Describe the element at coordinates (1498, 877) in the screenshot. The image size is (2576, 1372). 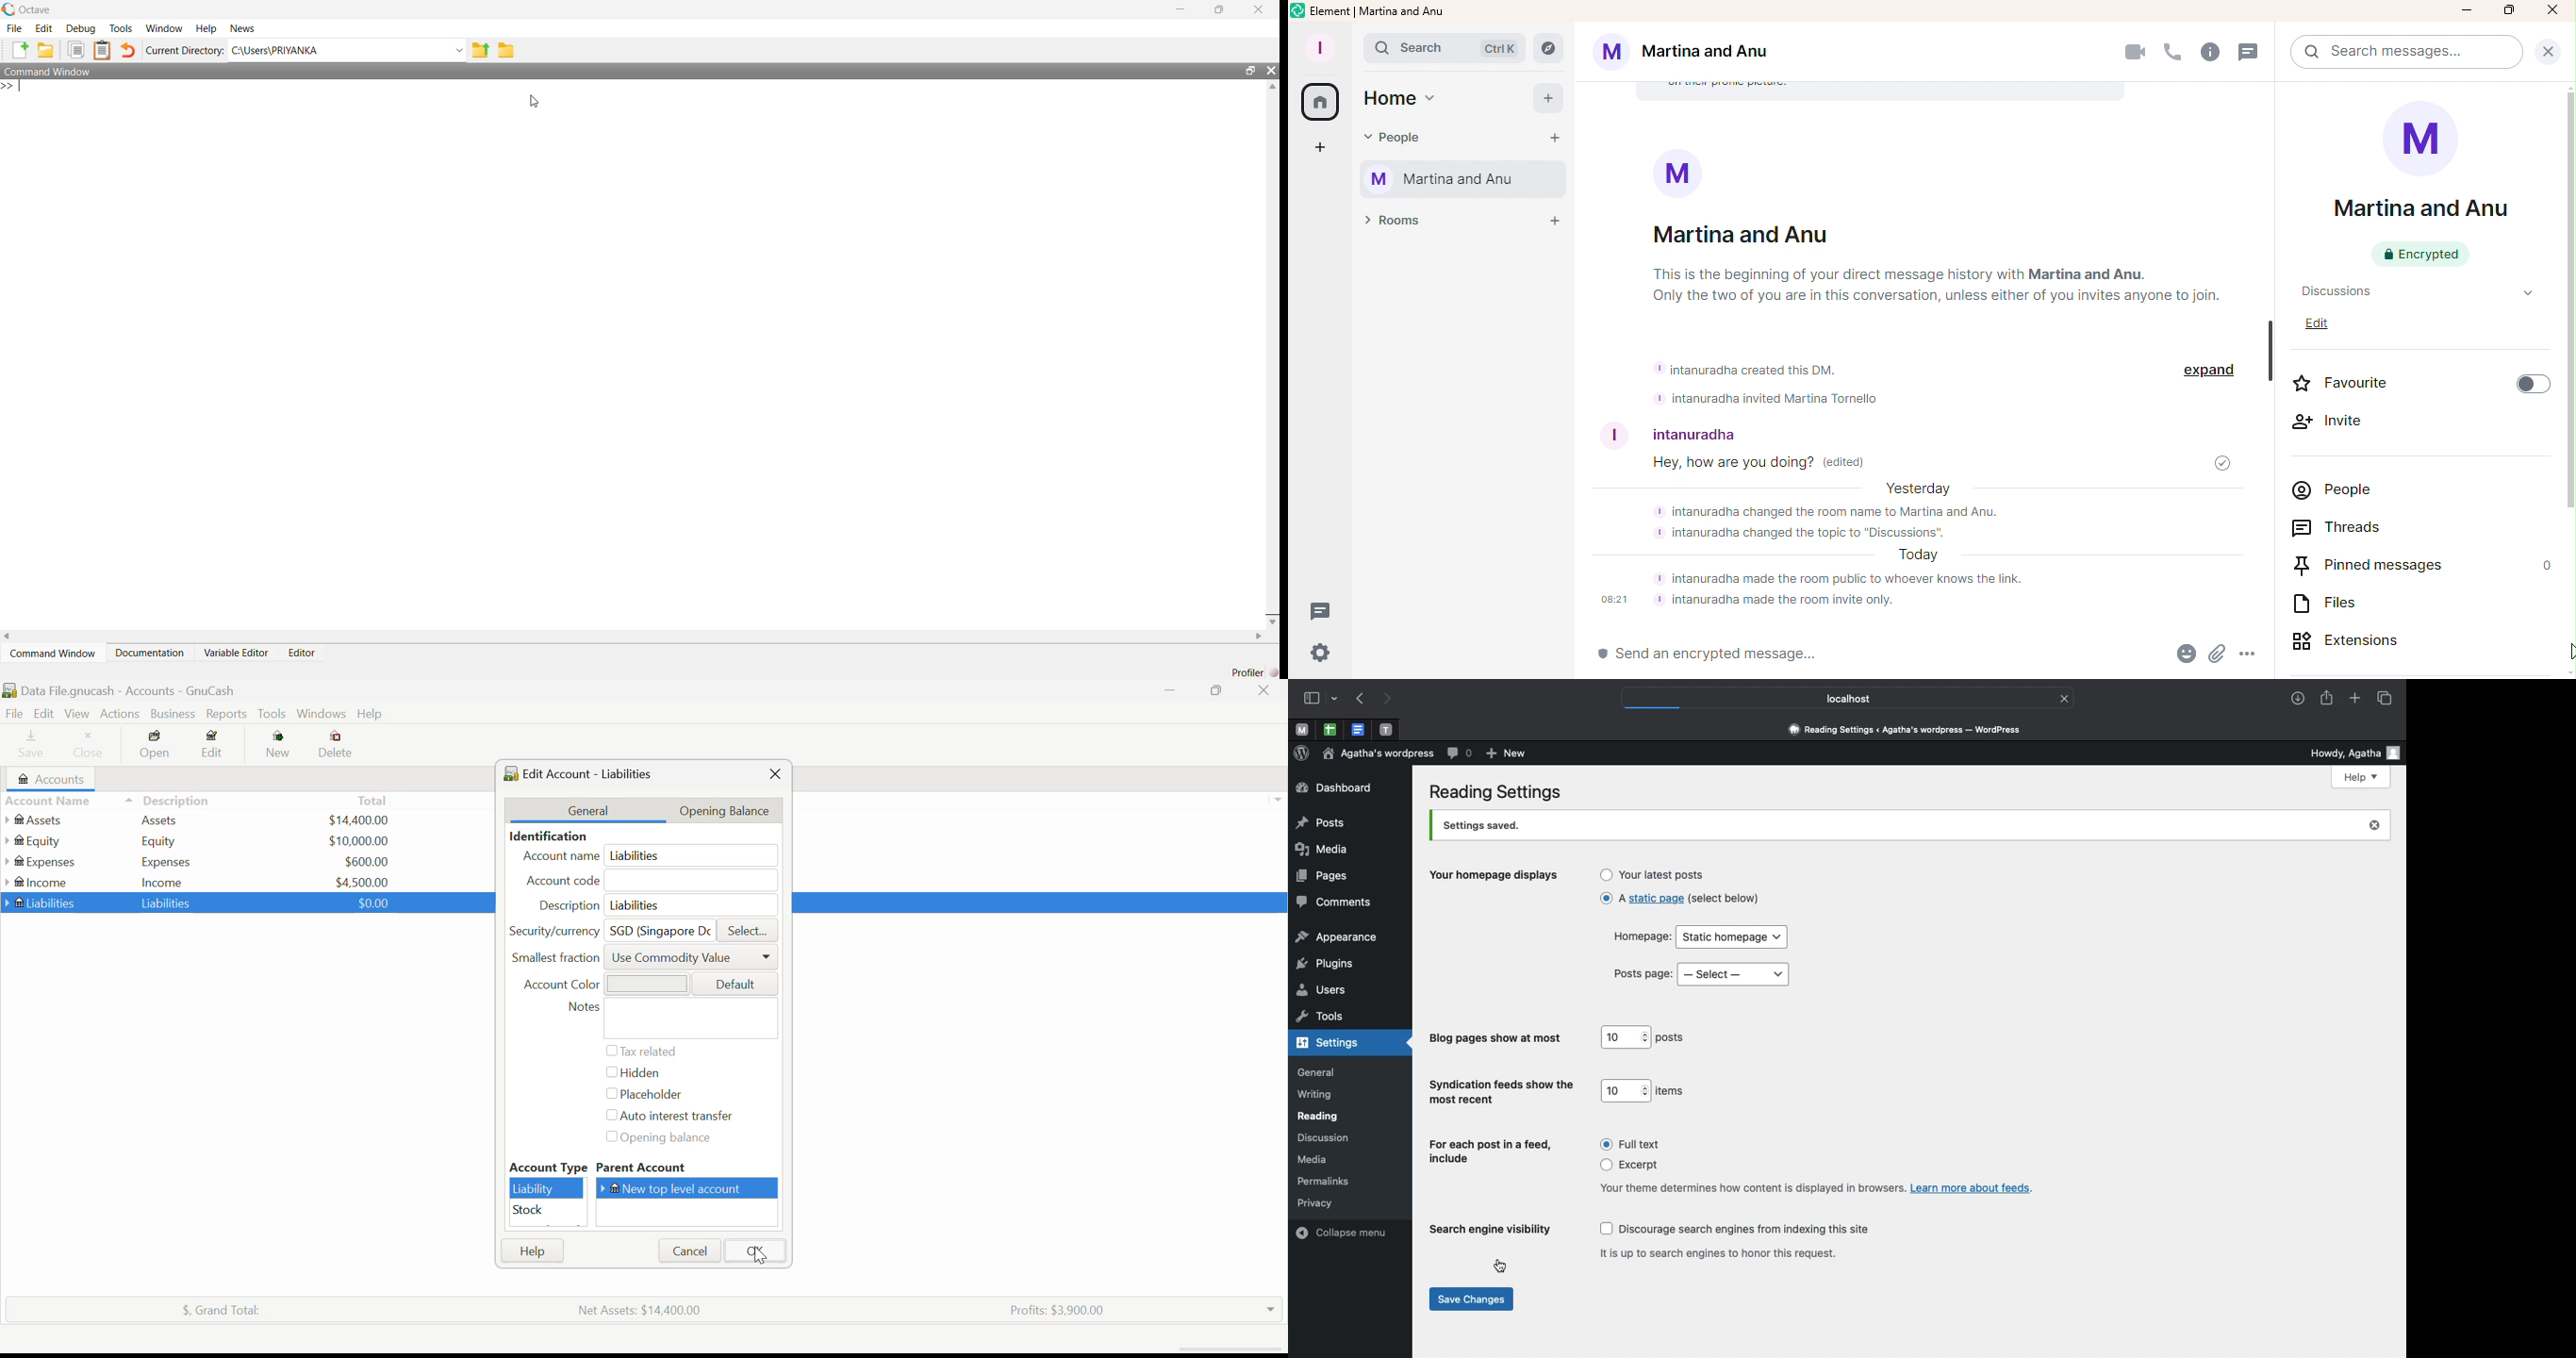
I see `your homepage displays` at that location.